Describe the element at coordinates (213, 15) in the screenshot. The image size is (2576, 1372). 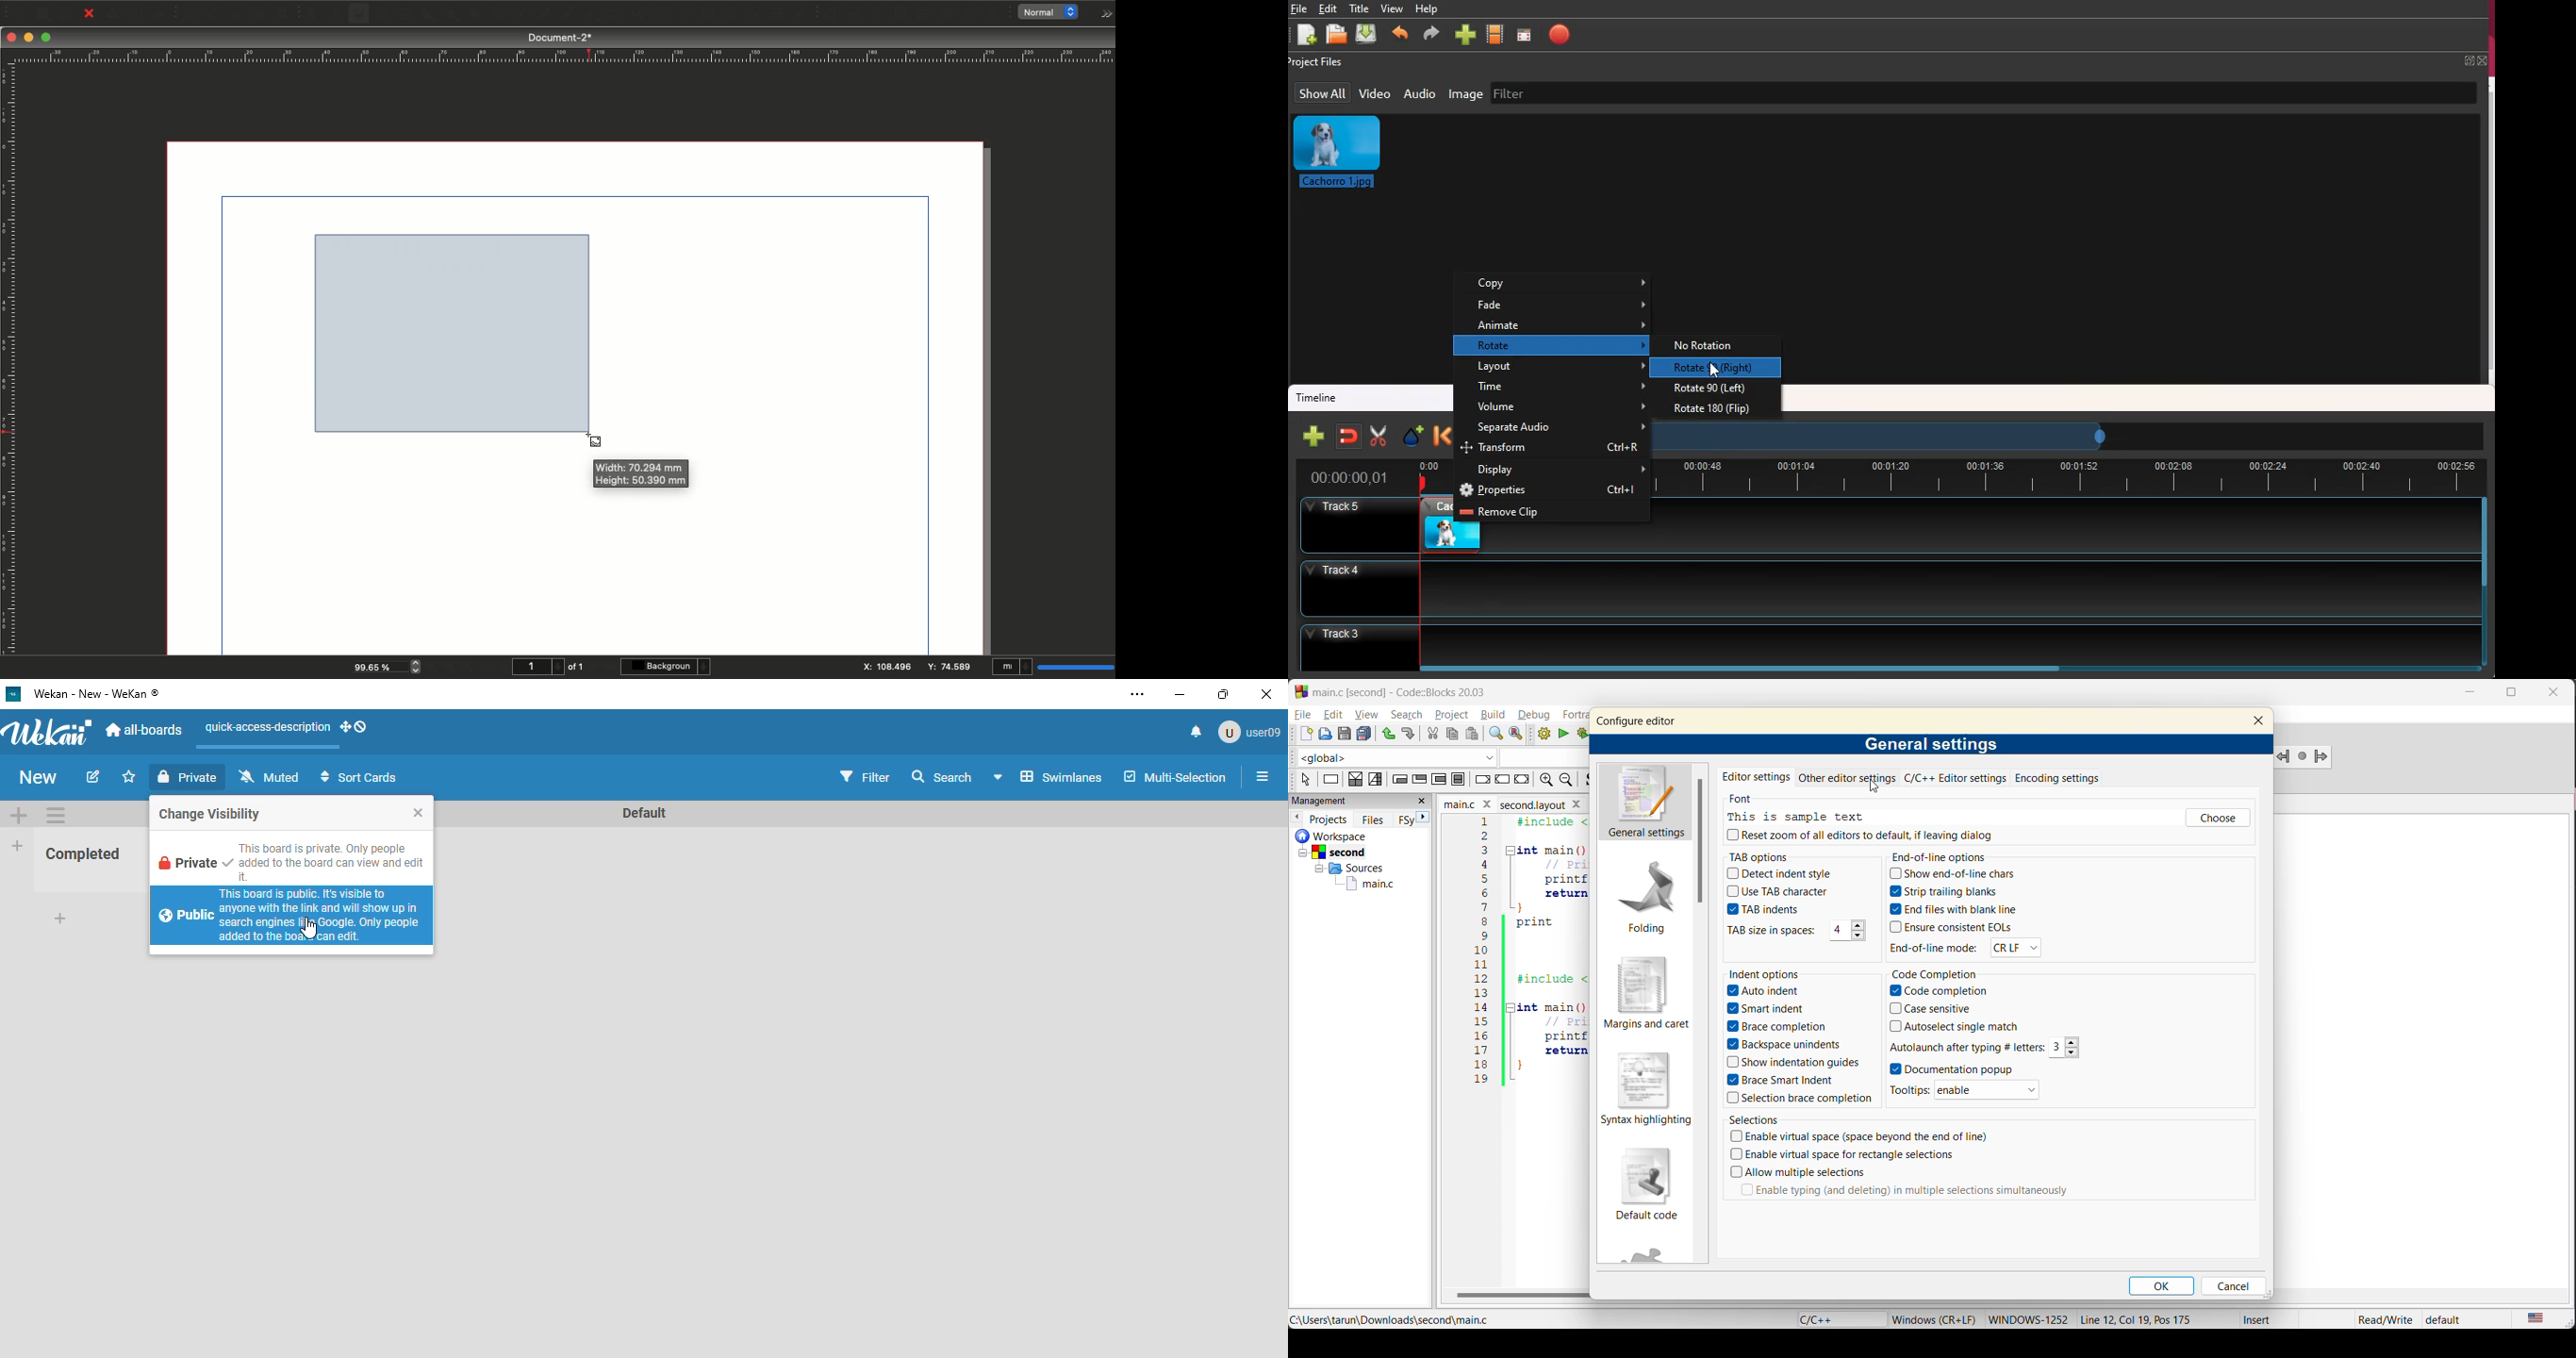
I see `Redo` at that location.